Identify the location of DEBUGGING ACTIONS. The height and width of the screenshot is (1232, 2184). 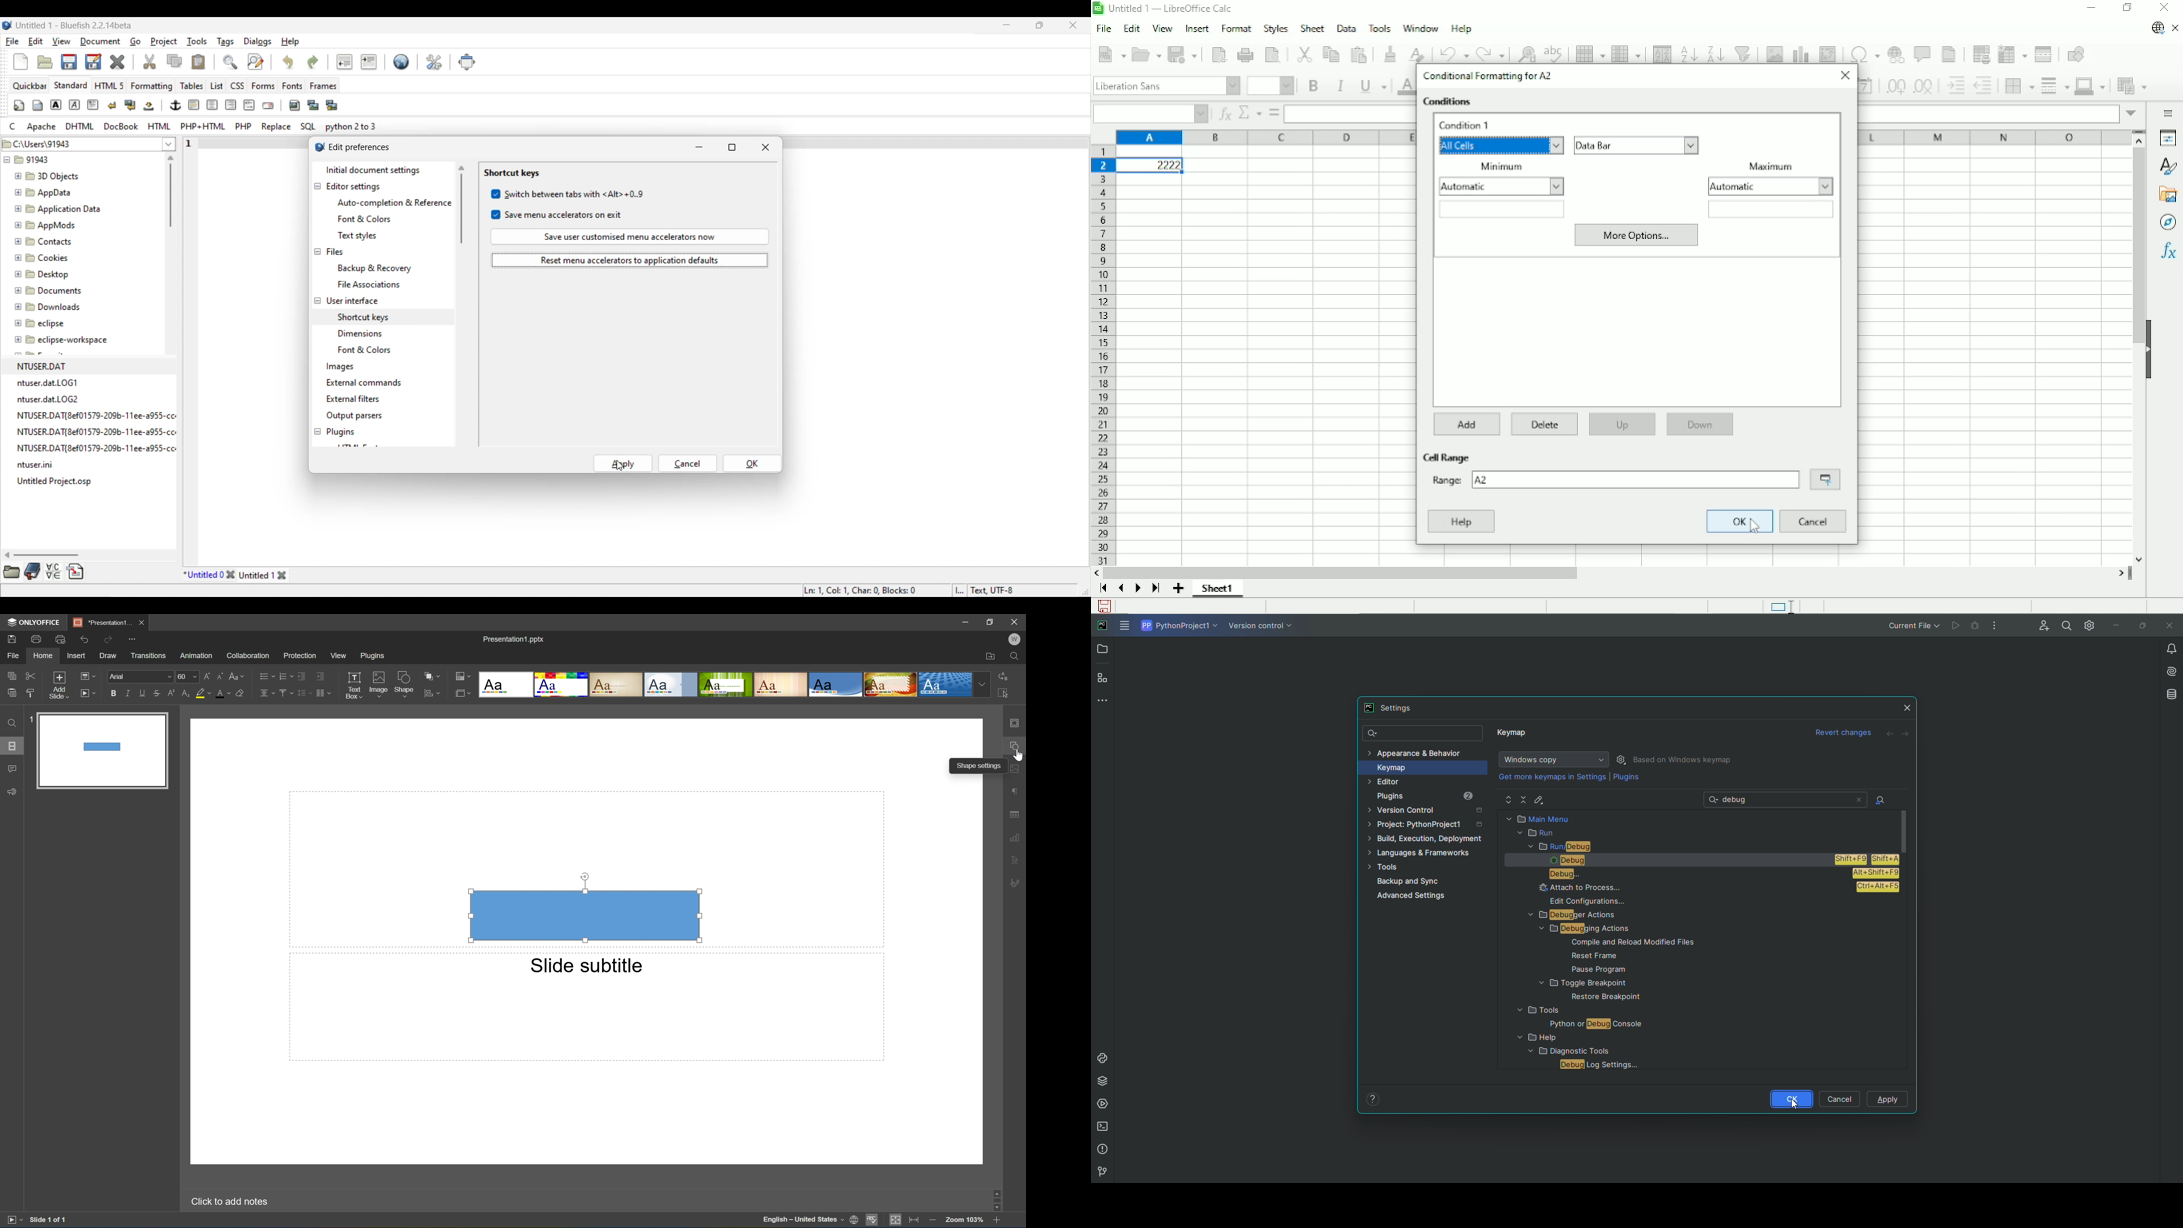
(1589, 930).